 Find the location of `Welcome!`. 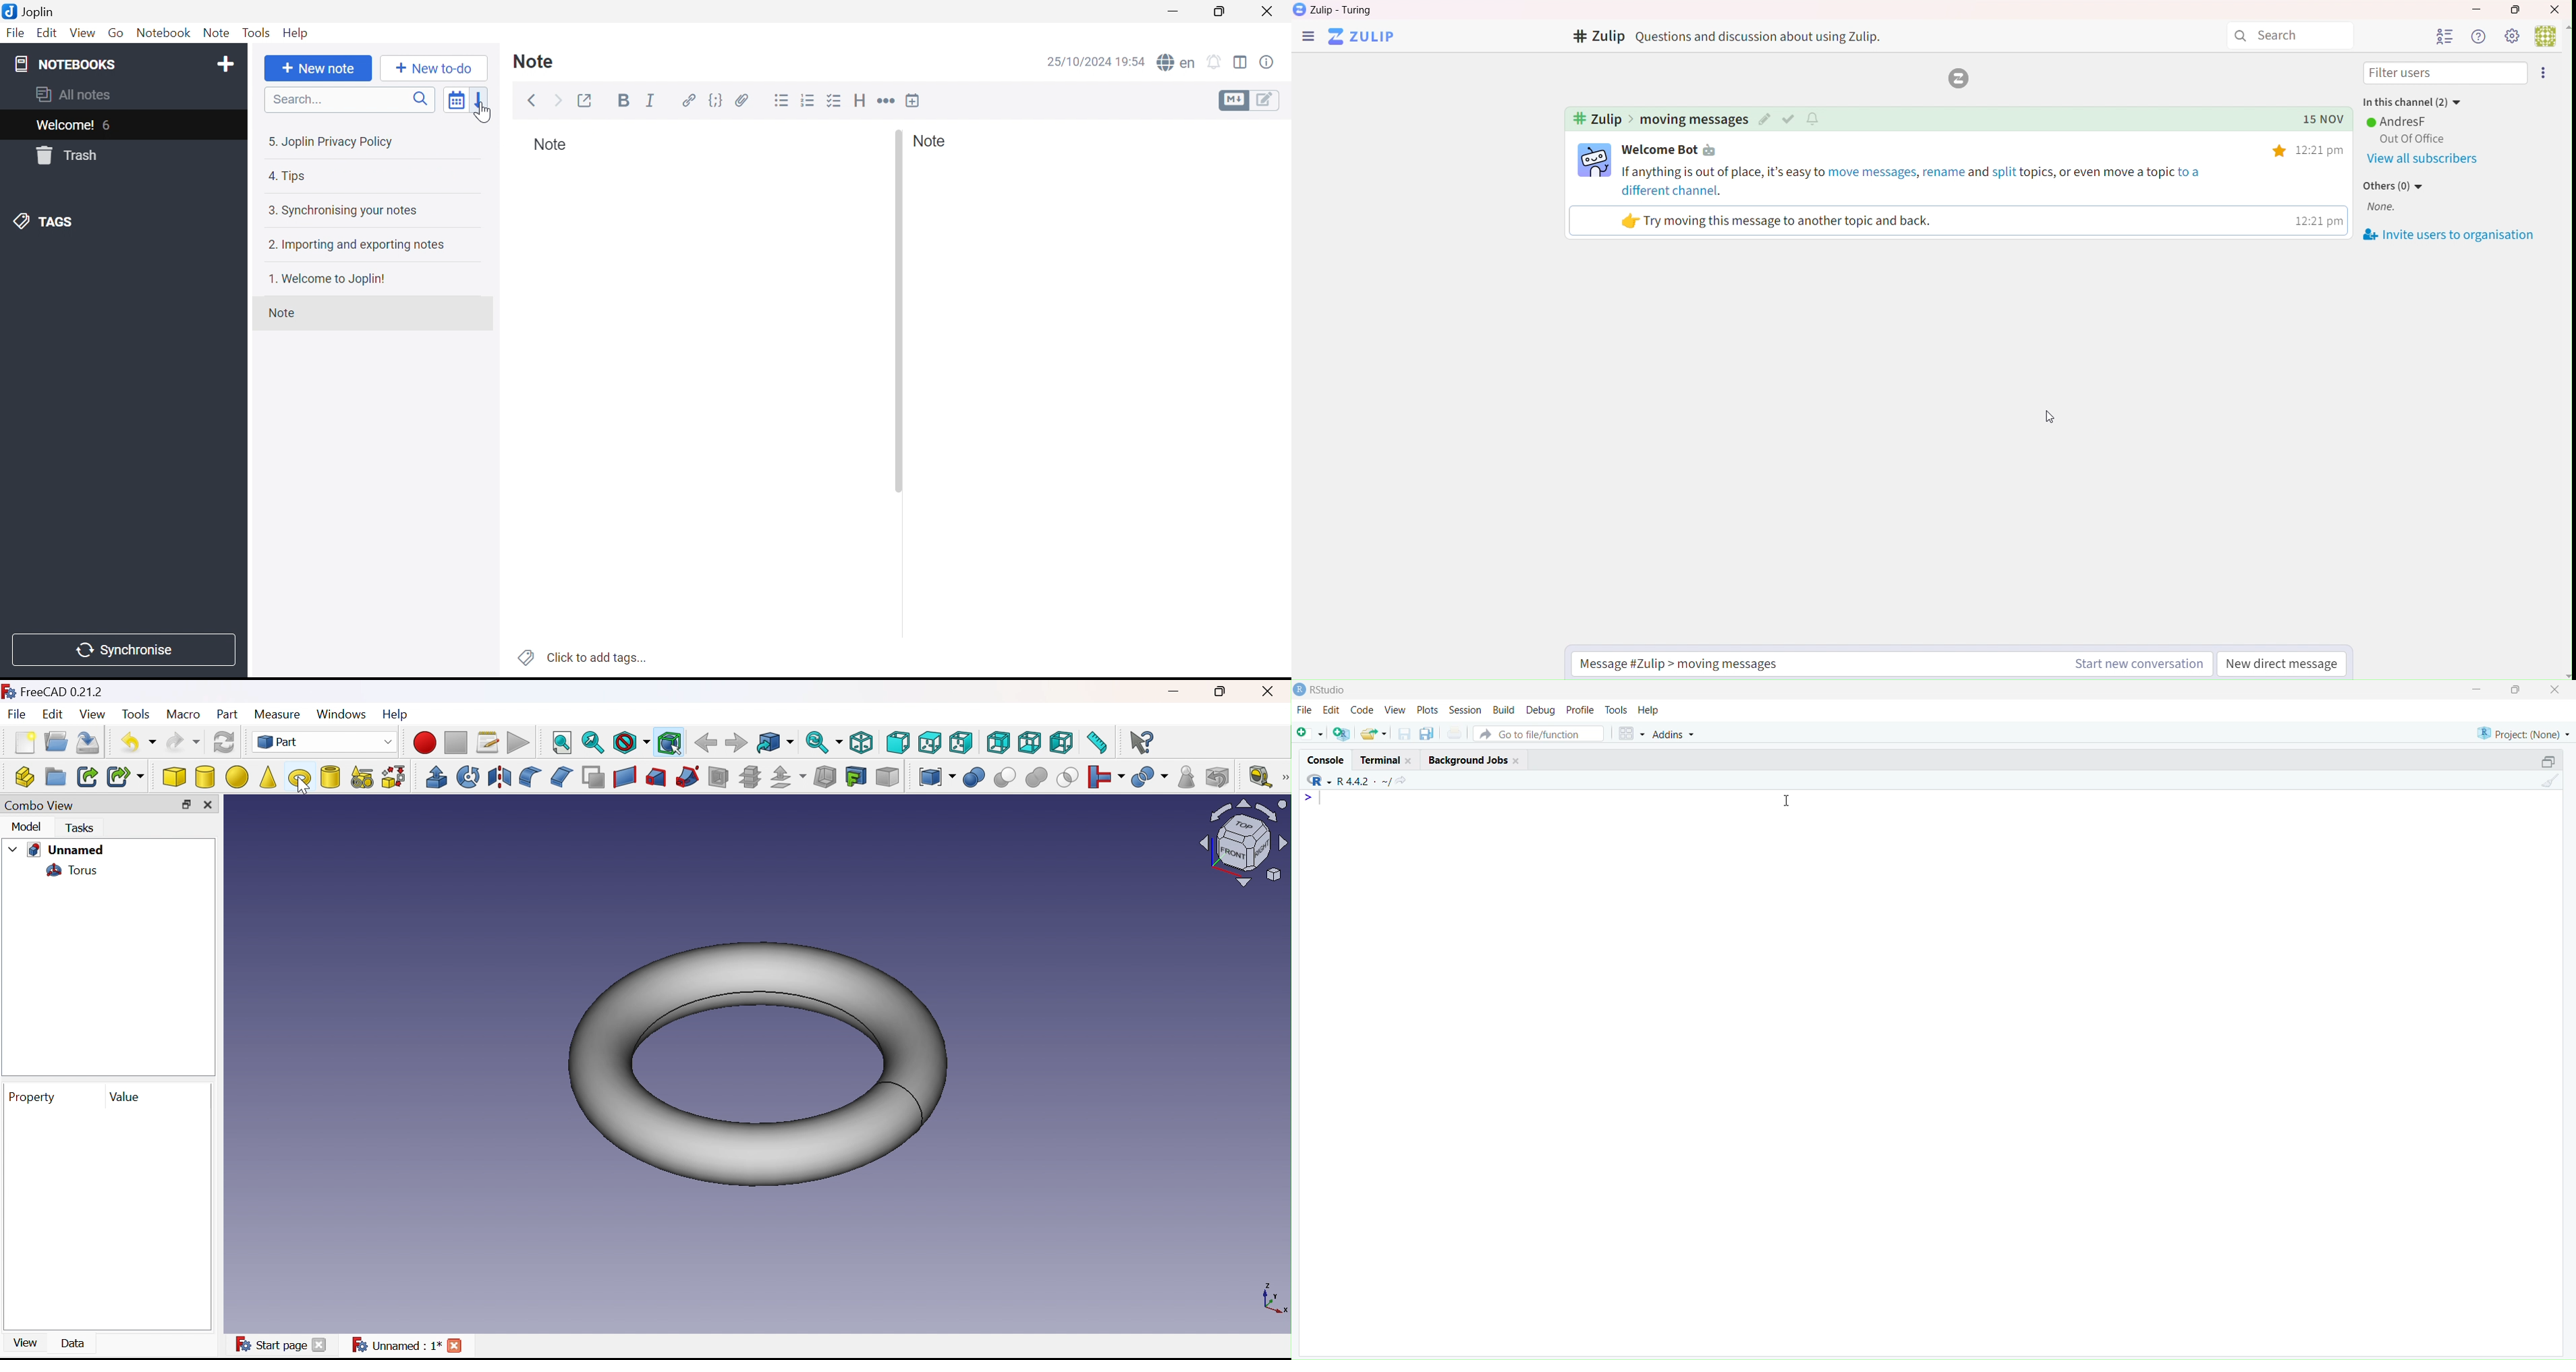

Welcome! is located at coordinates (66, 125).